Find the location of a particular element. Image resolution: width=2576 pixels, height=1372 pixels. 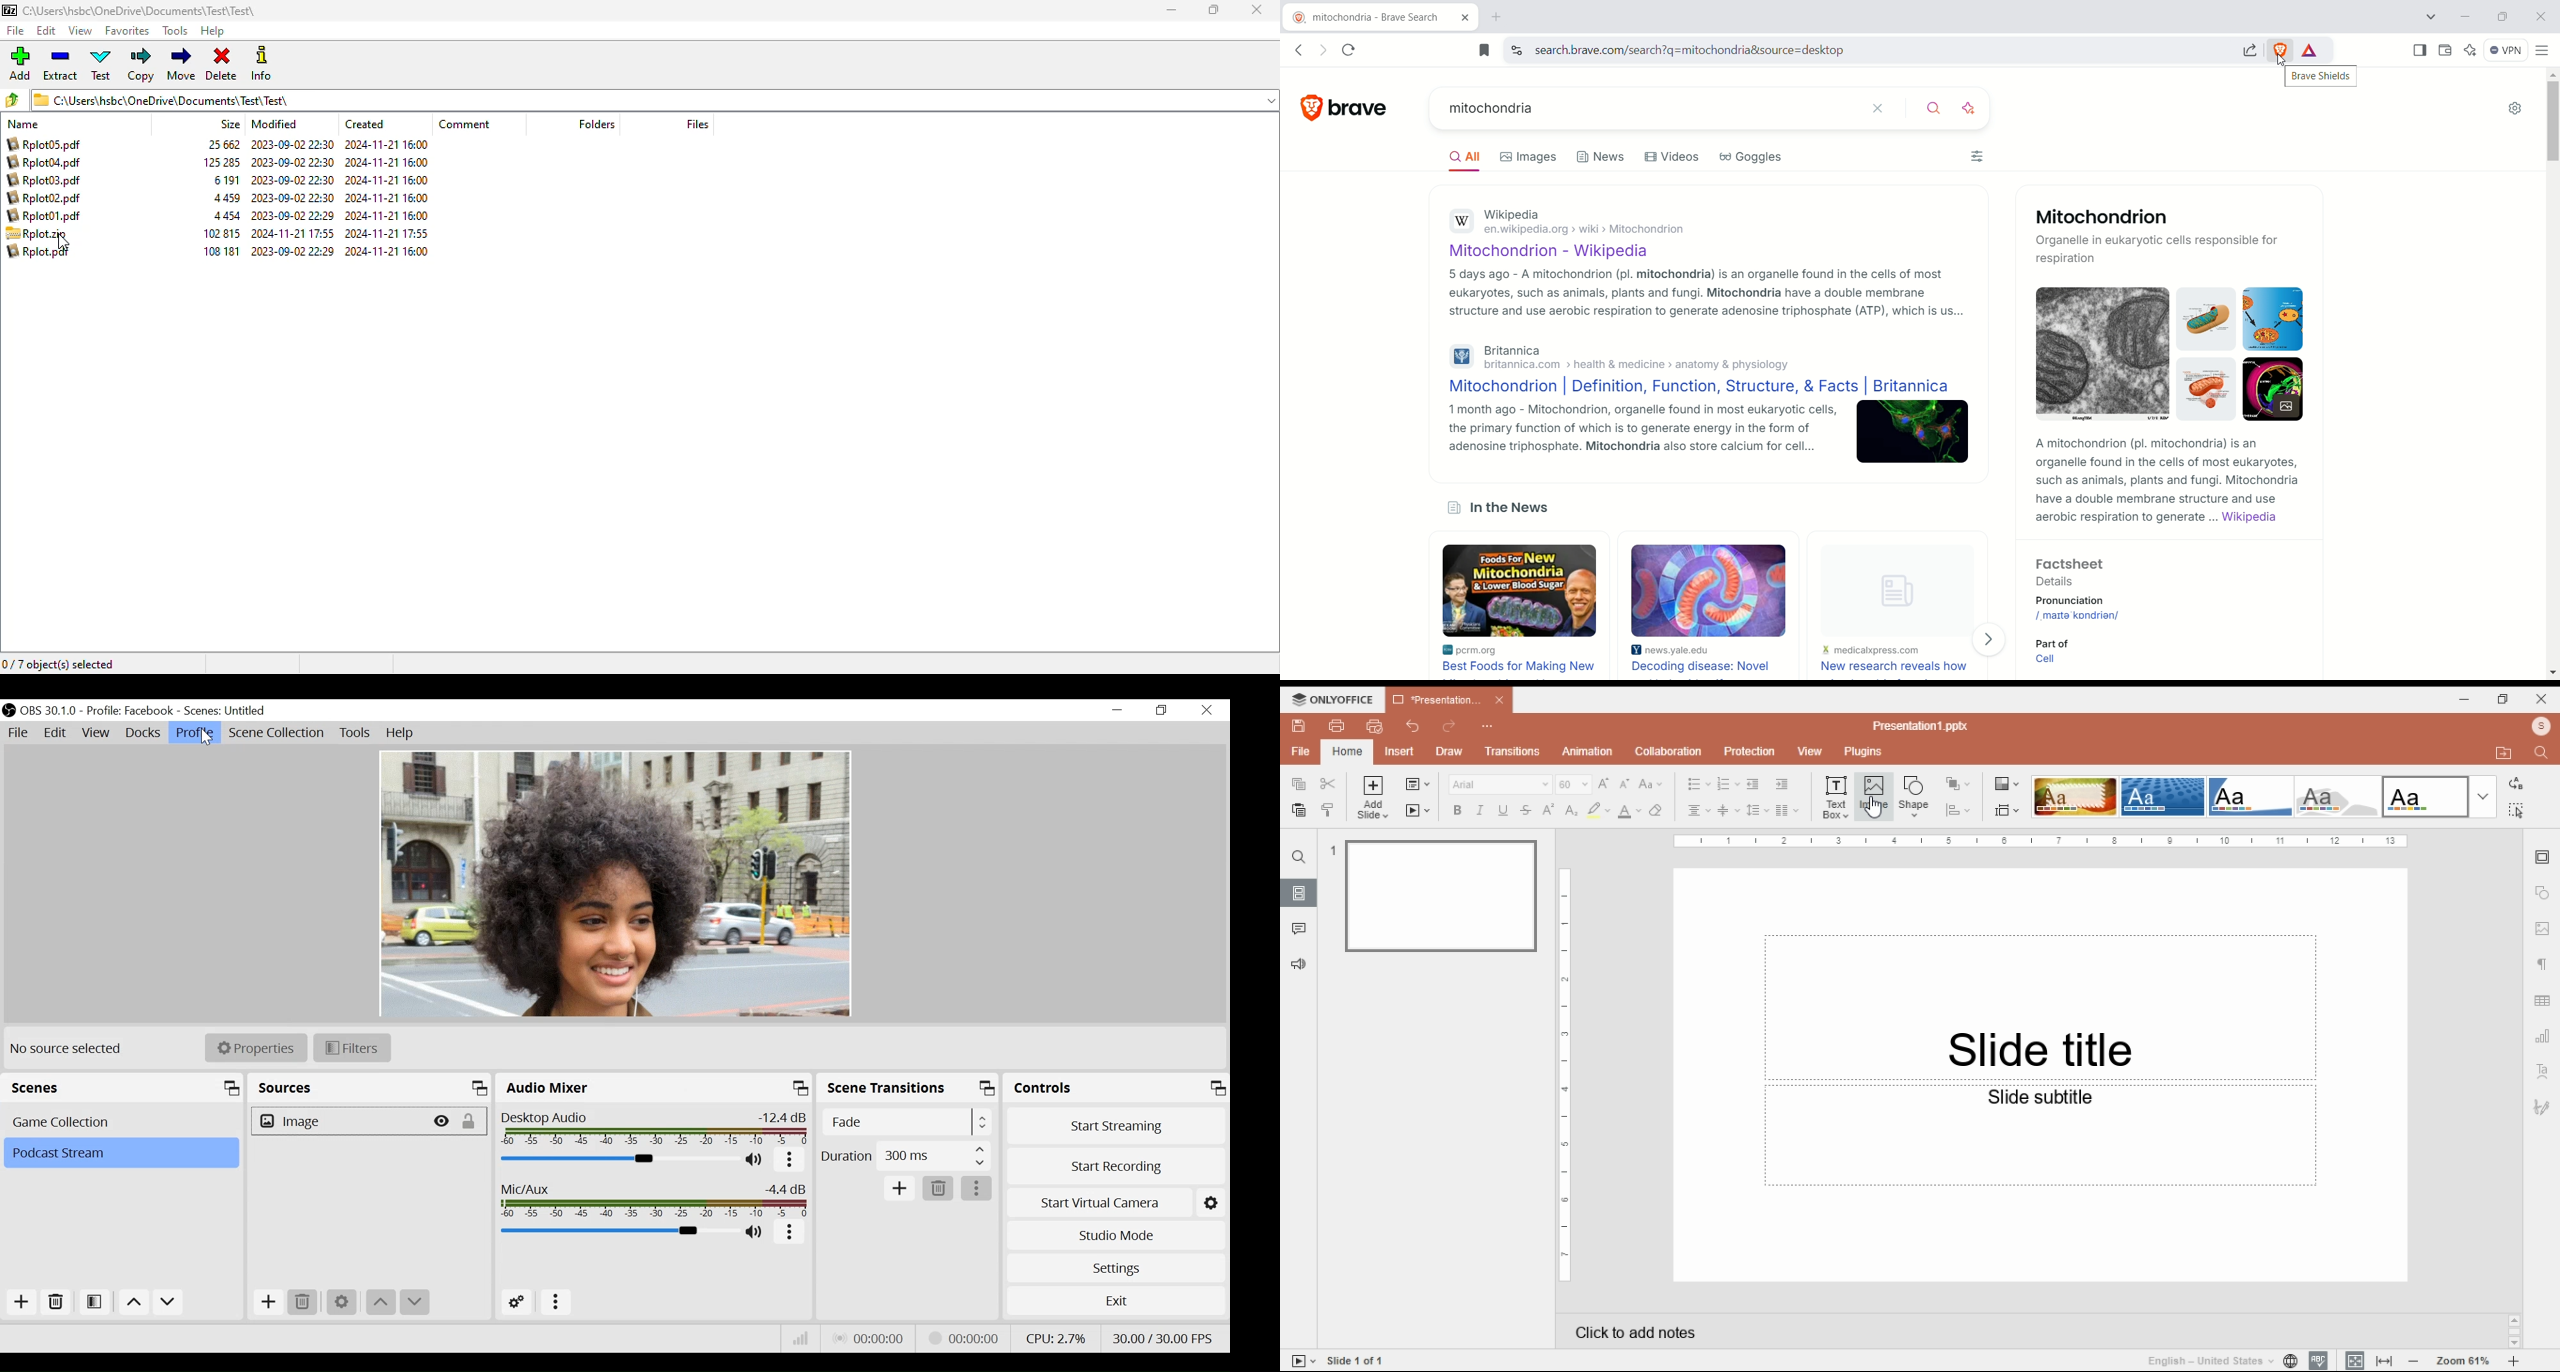

theme 5 is located at coordinates (2425, 797).